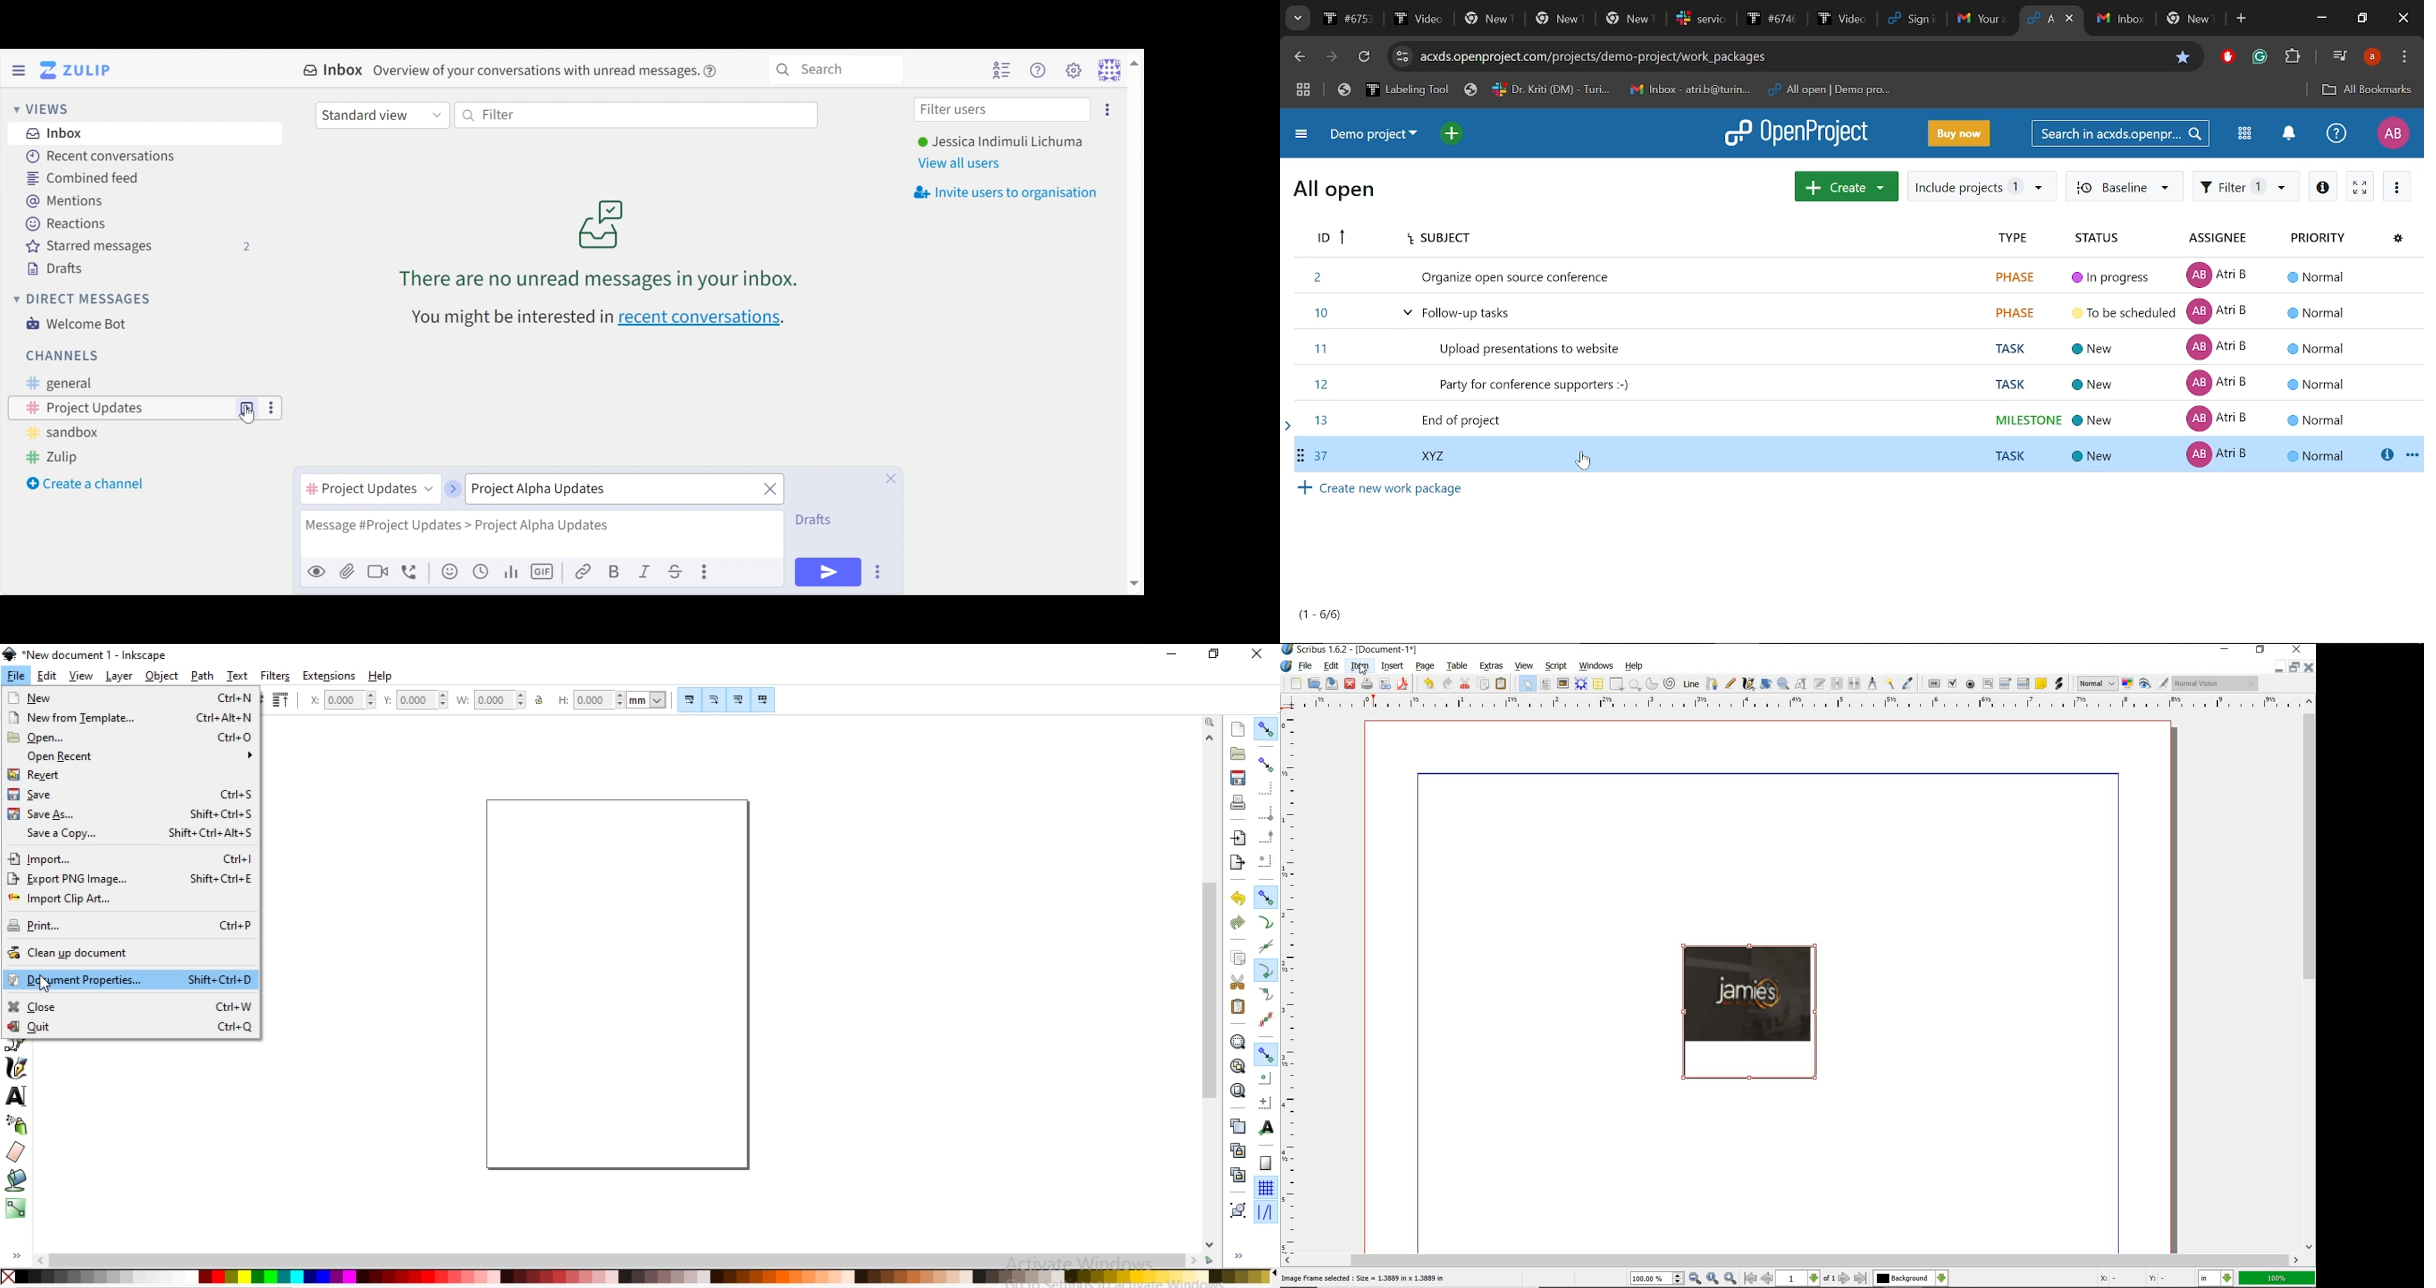  Describe the element at coordinates (1502, 683) in the screenshot. I see `paste` at that location.